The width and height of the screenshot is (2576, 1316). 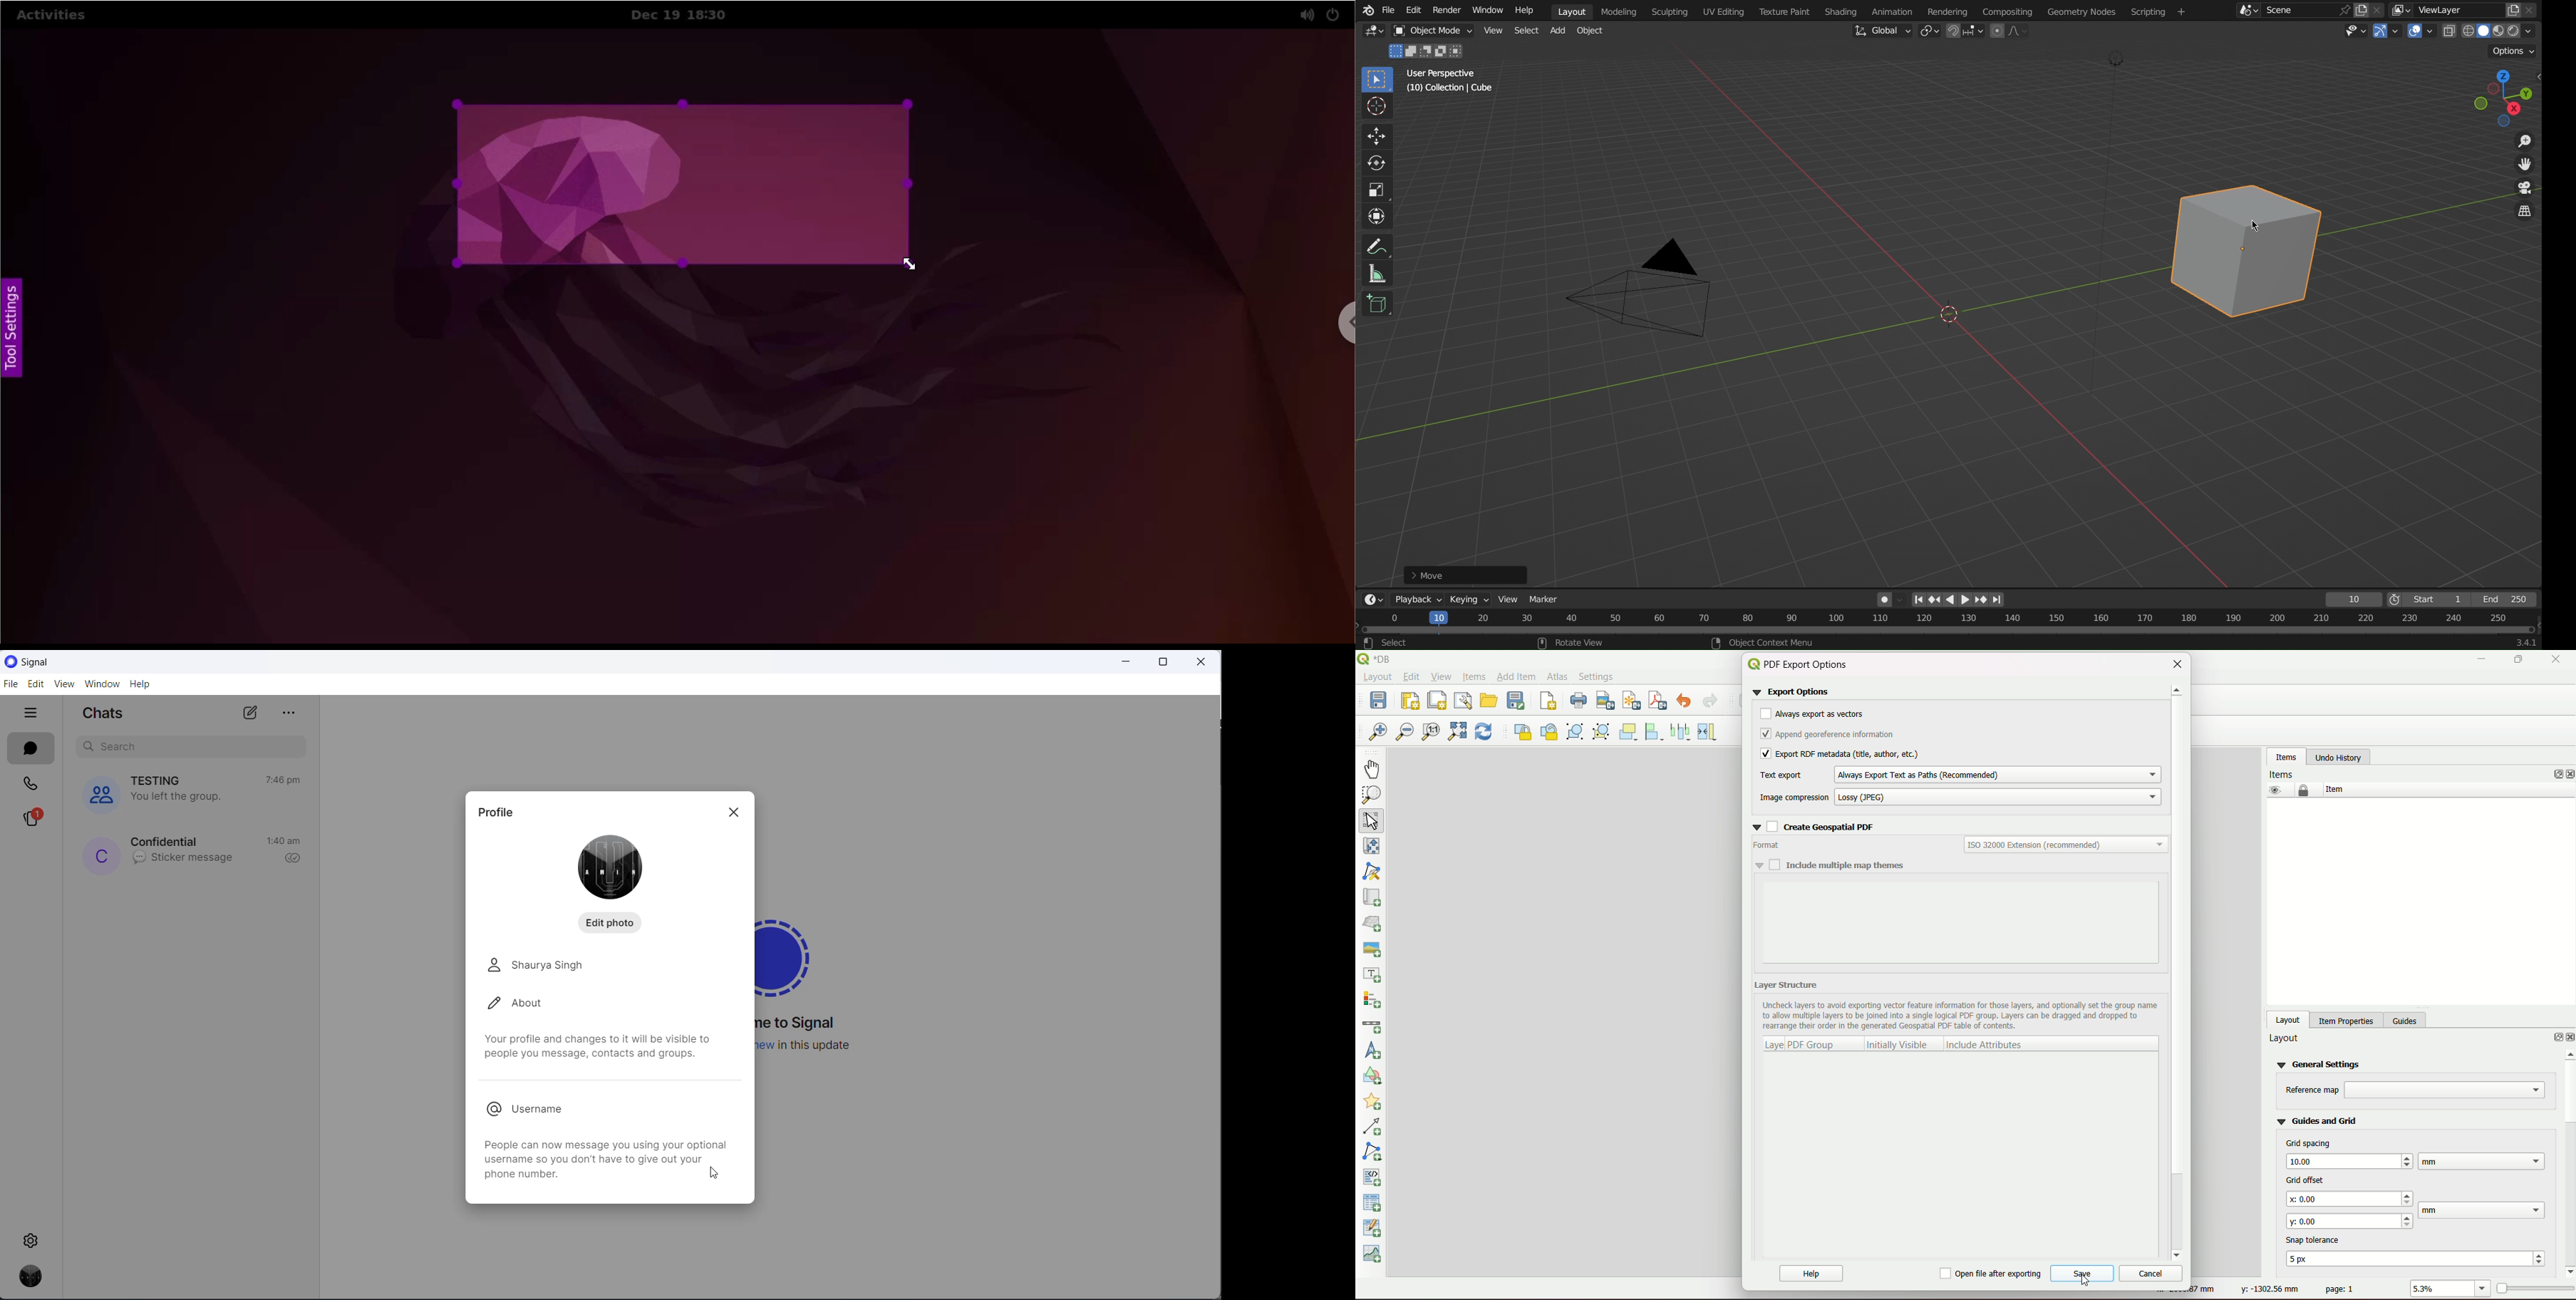 What do you see at coordinates (2441, 1289) in the screenshot?
I see `value` at bounding box center [2441, 1289].